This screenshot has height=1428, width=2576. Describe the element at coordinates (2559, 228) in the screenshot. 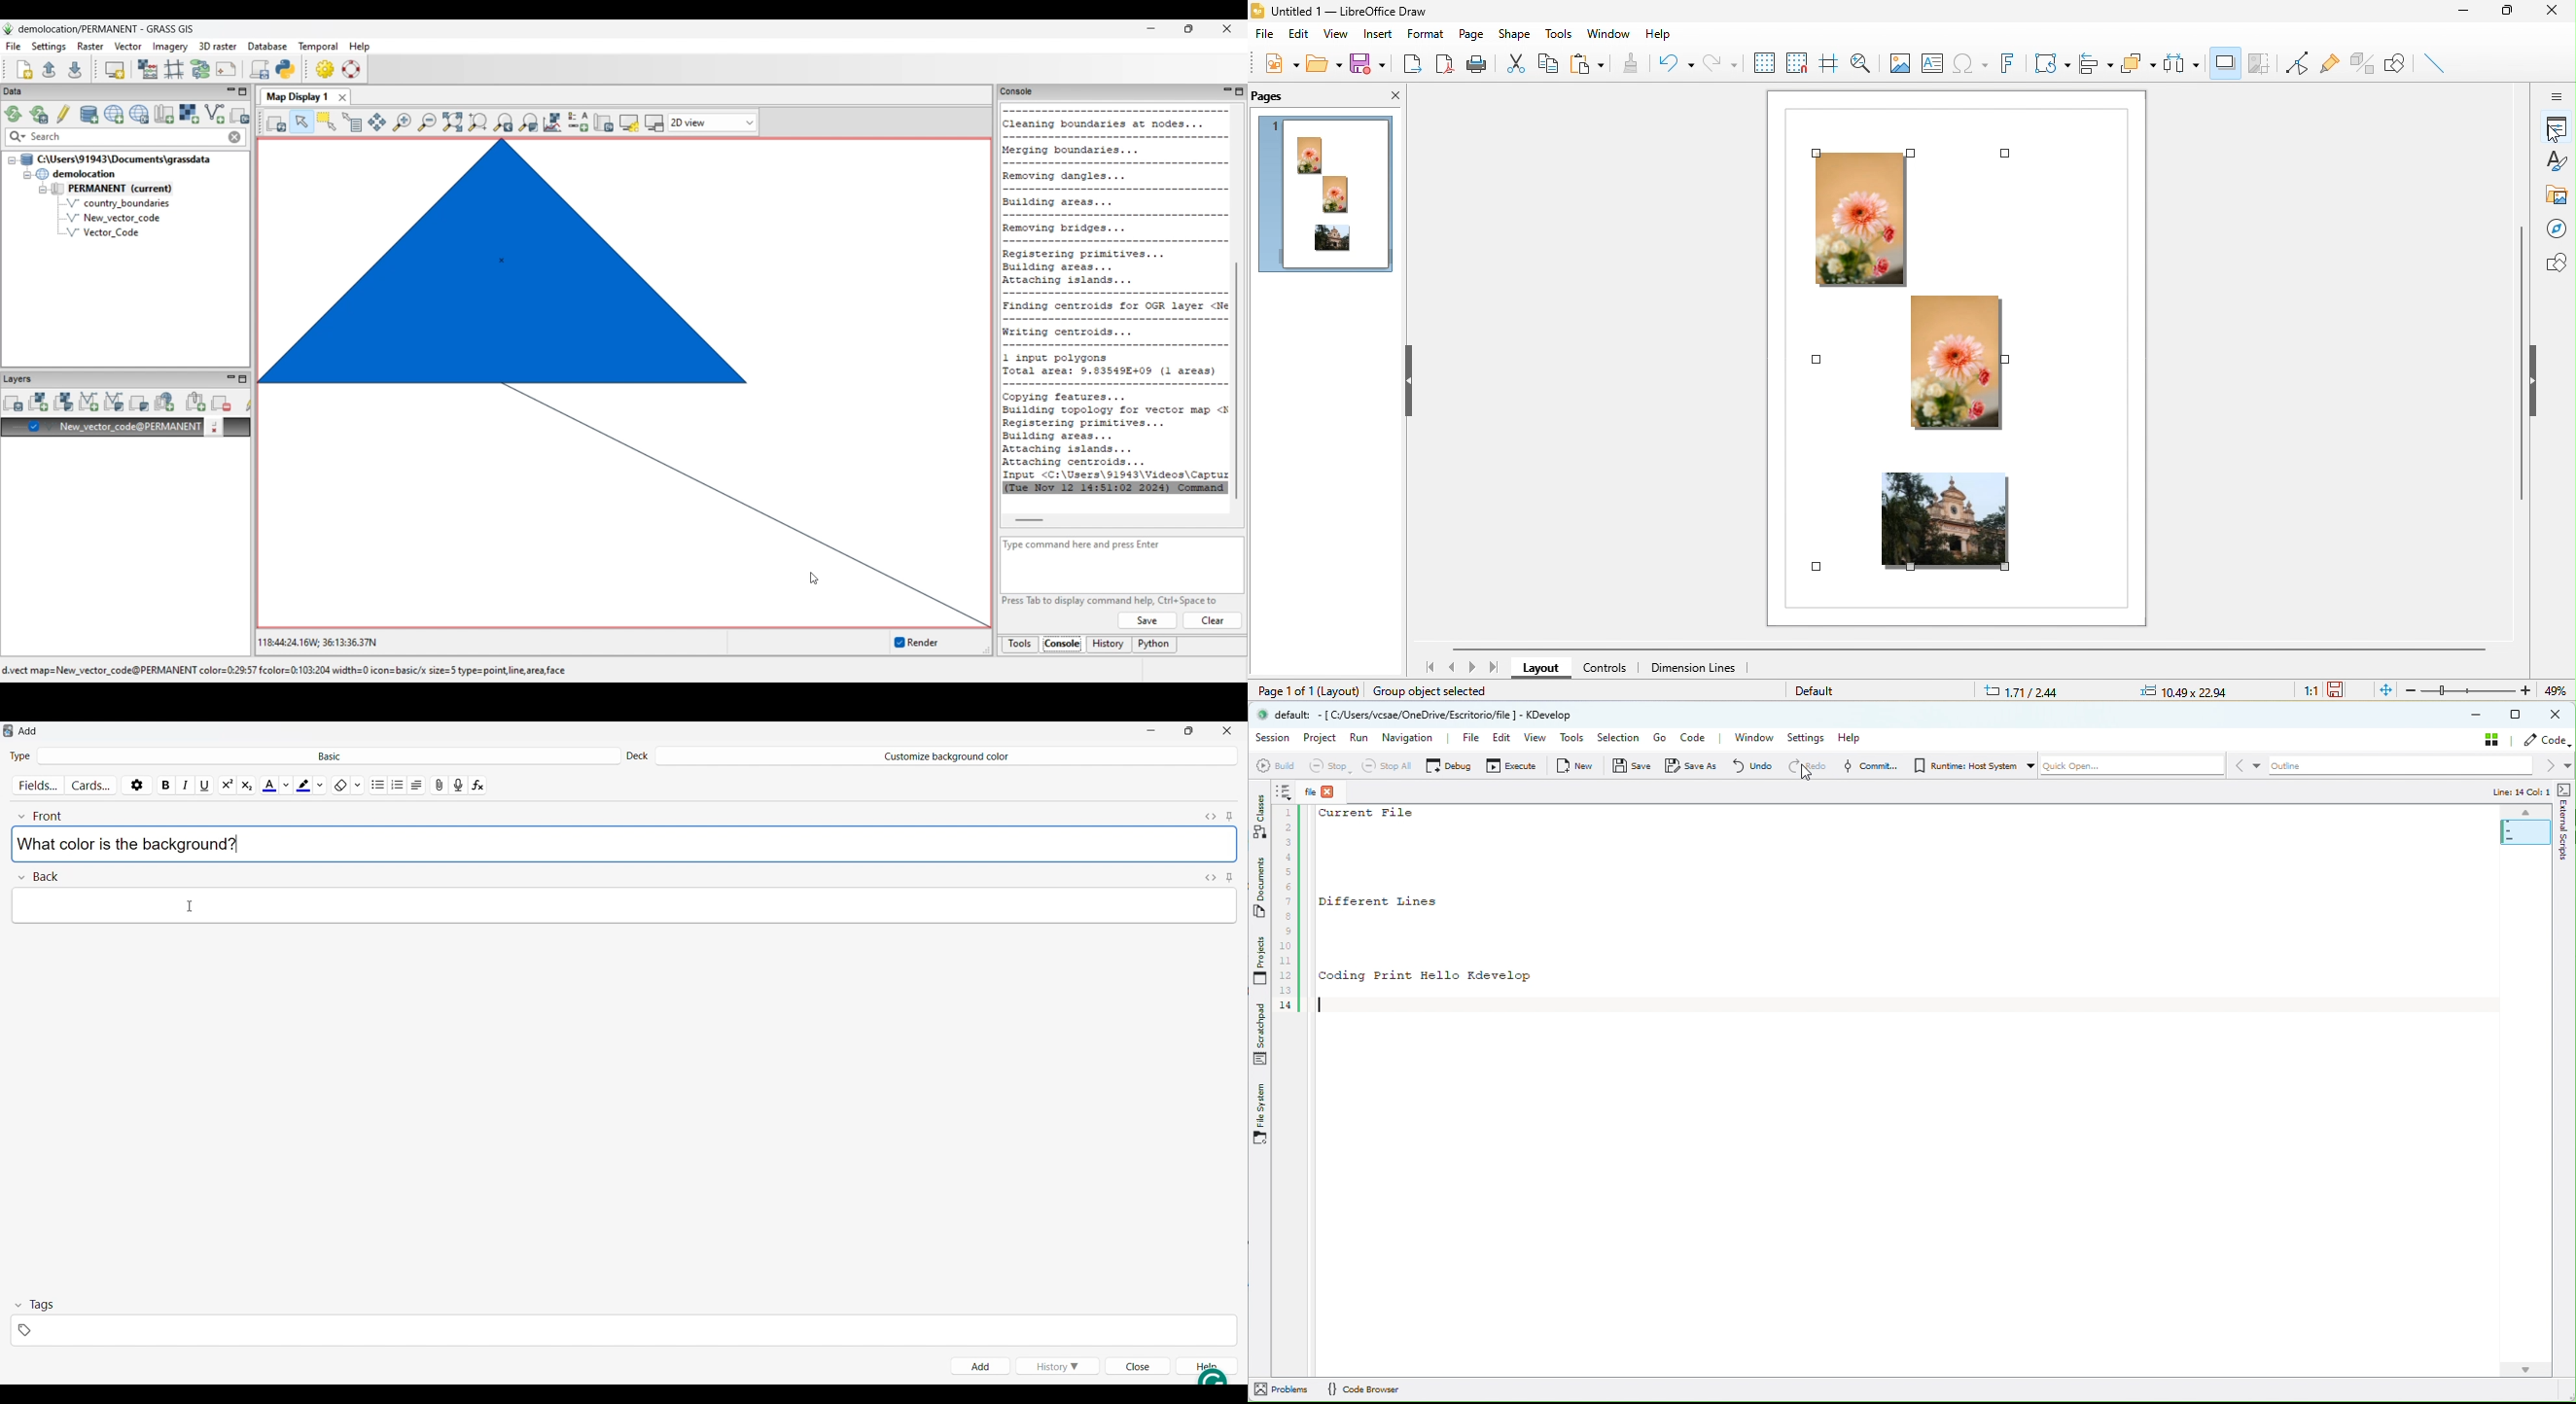

I see `navigator` at that location.